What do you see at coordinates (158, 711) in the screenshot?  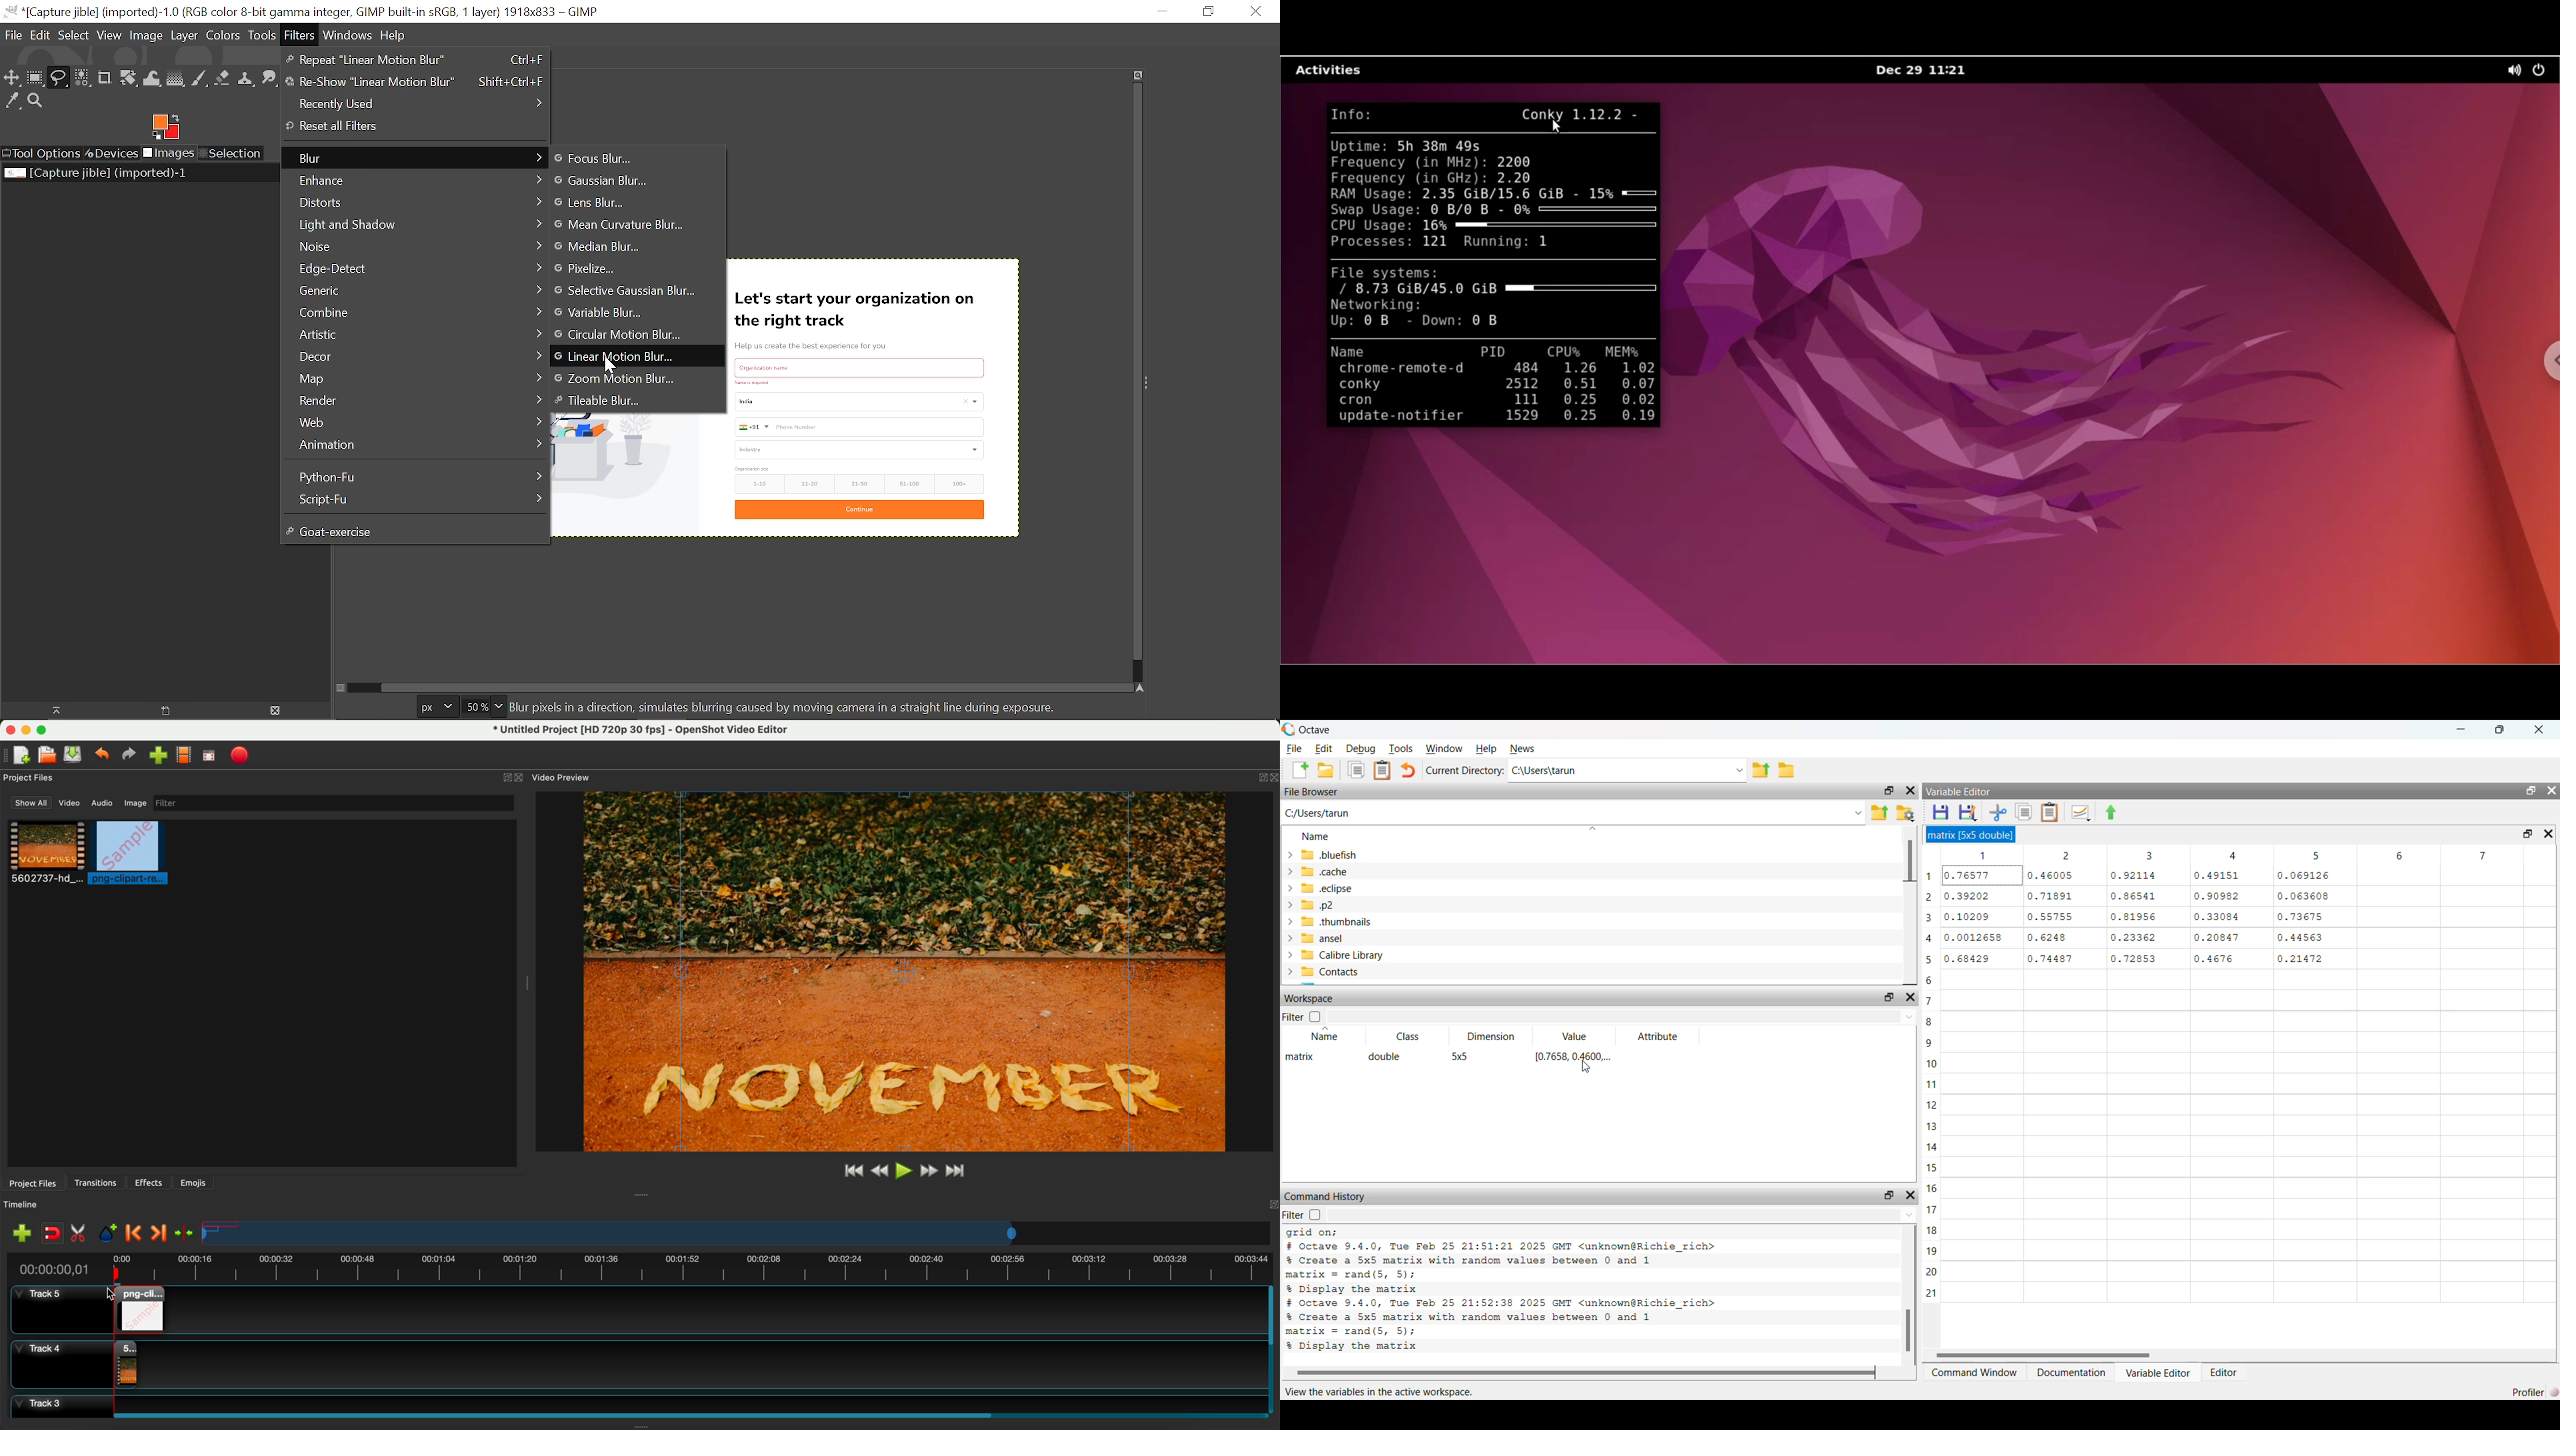 I see `open new display` at bounding box center [158, 711].